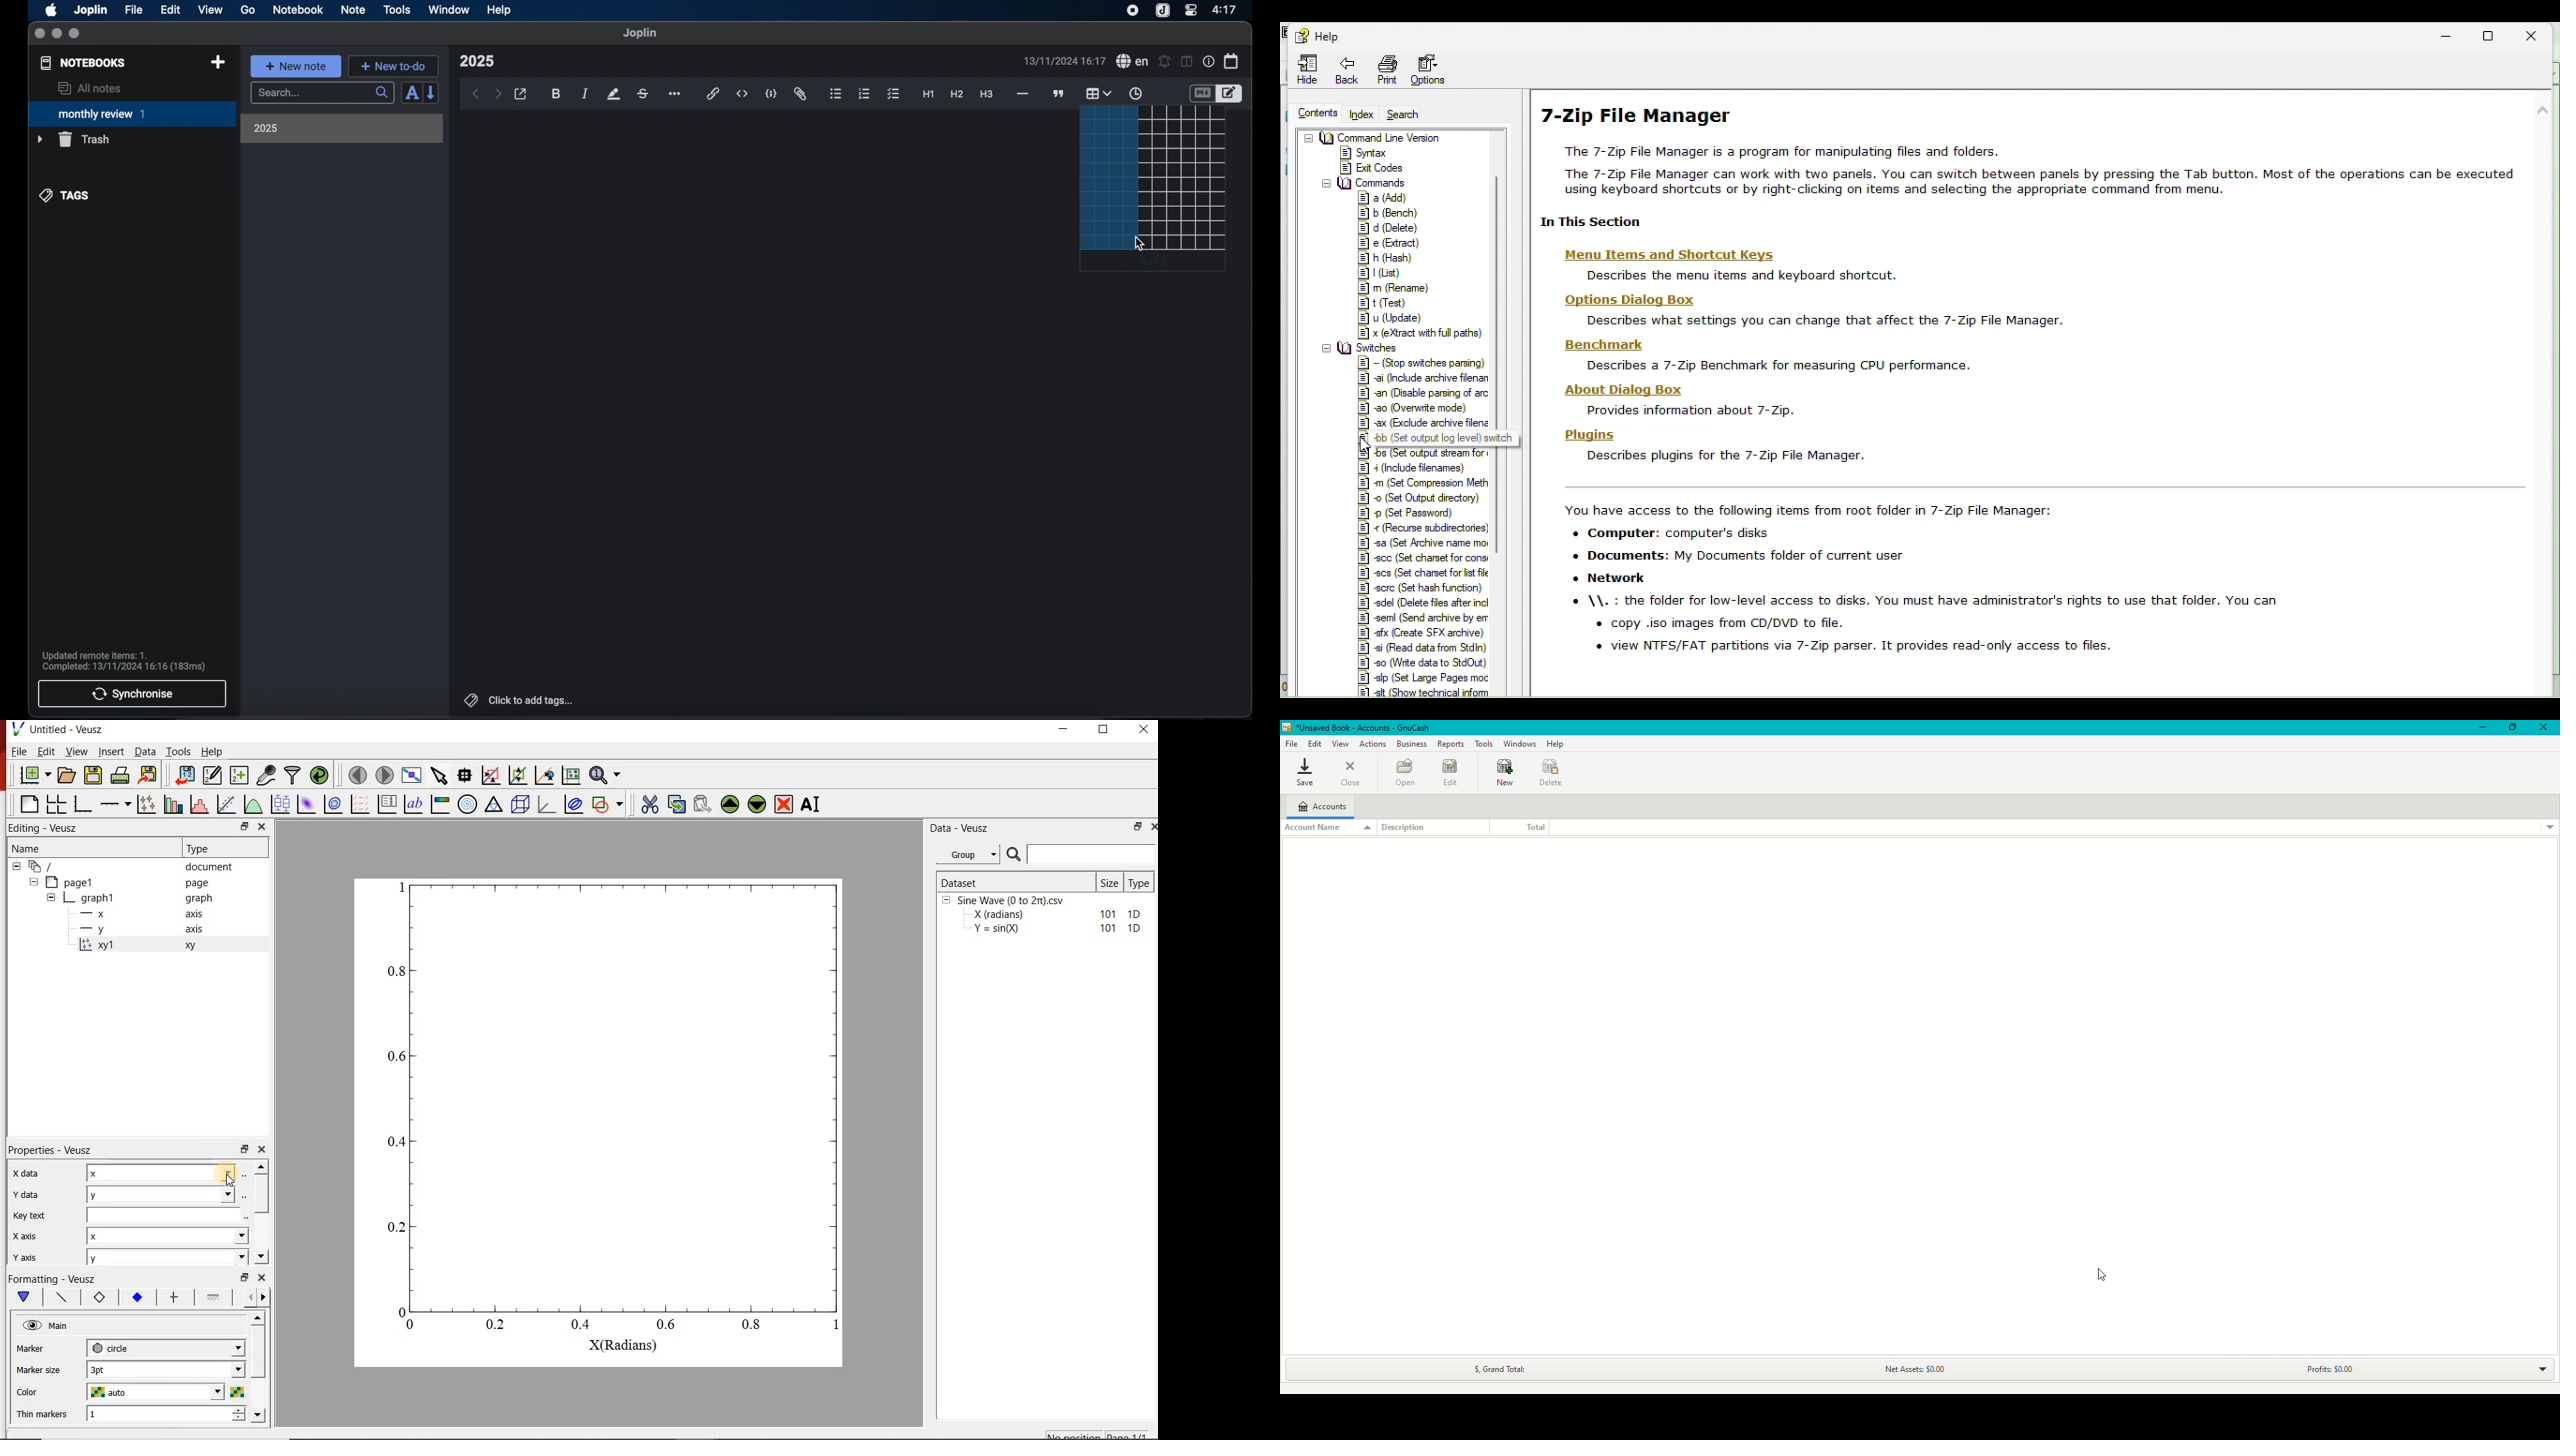 The height and width of the screenshot is (1456, 2576). Describe the element at coordinates (89, 88) in the screenshot. I see `all notes` at that location.